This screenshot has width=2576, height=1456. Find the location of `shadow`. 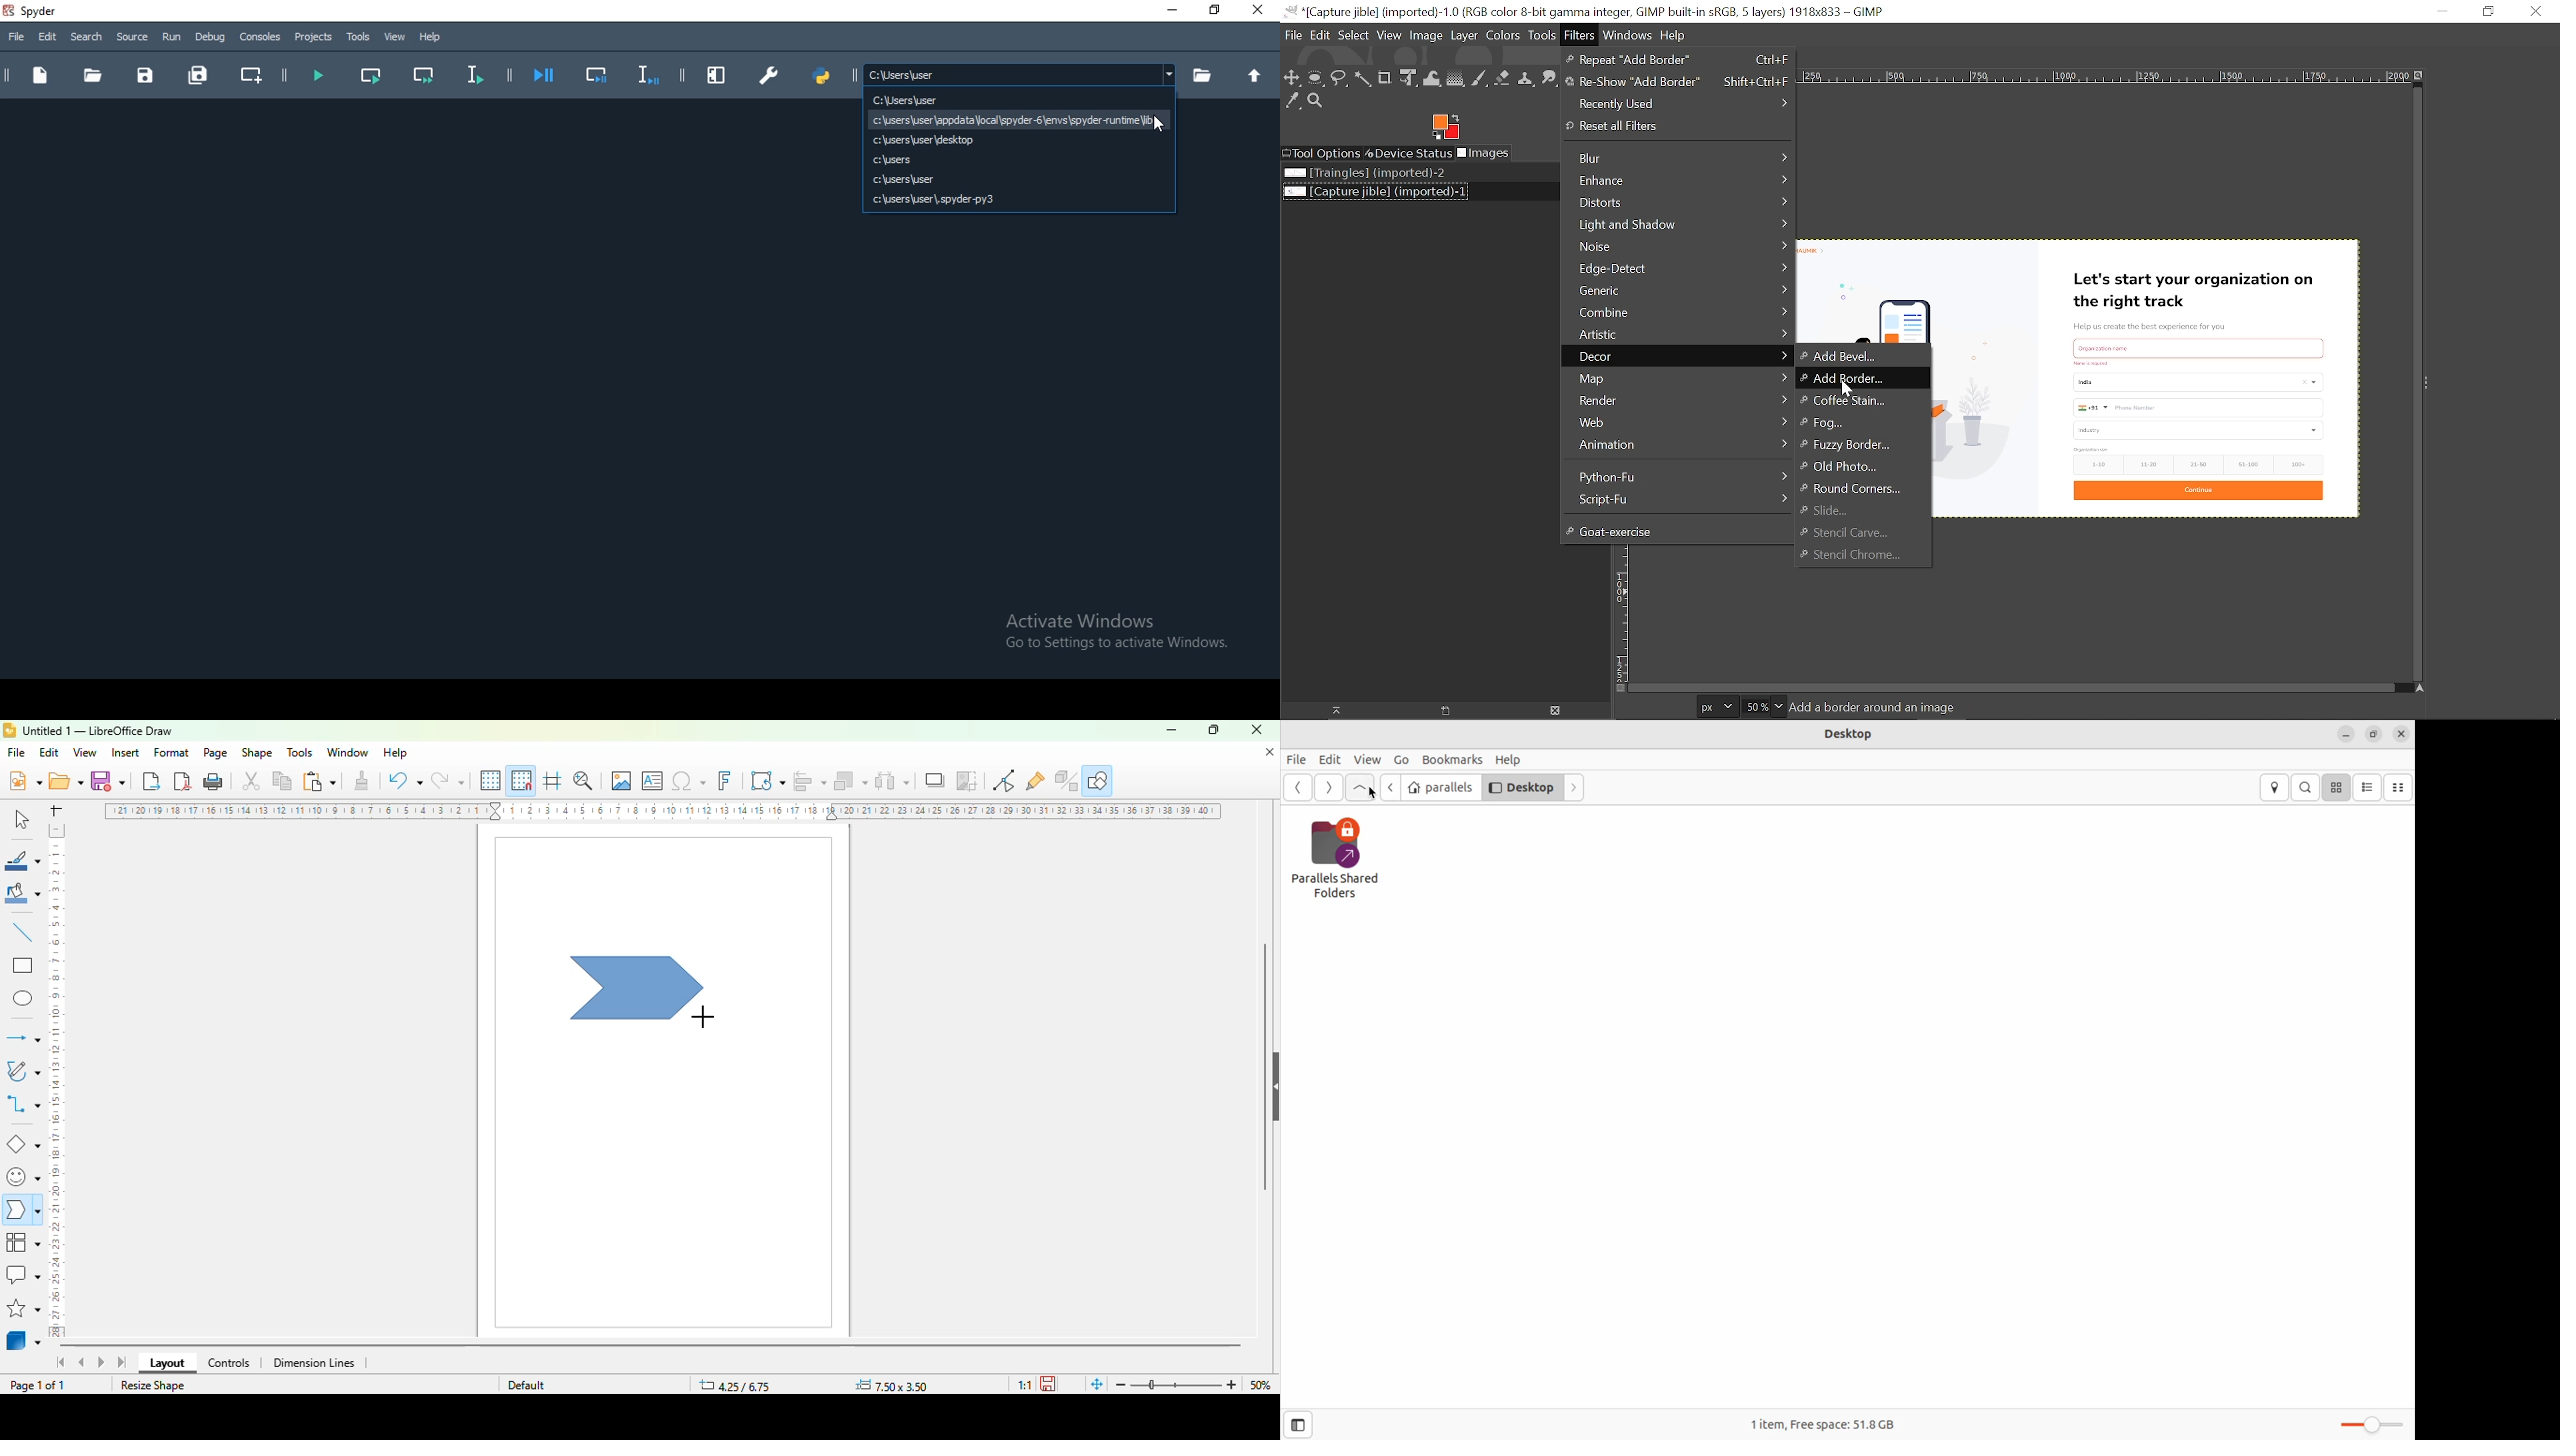

shadow is located at coordinates (934, 780).